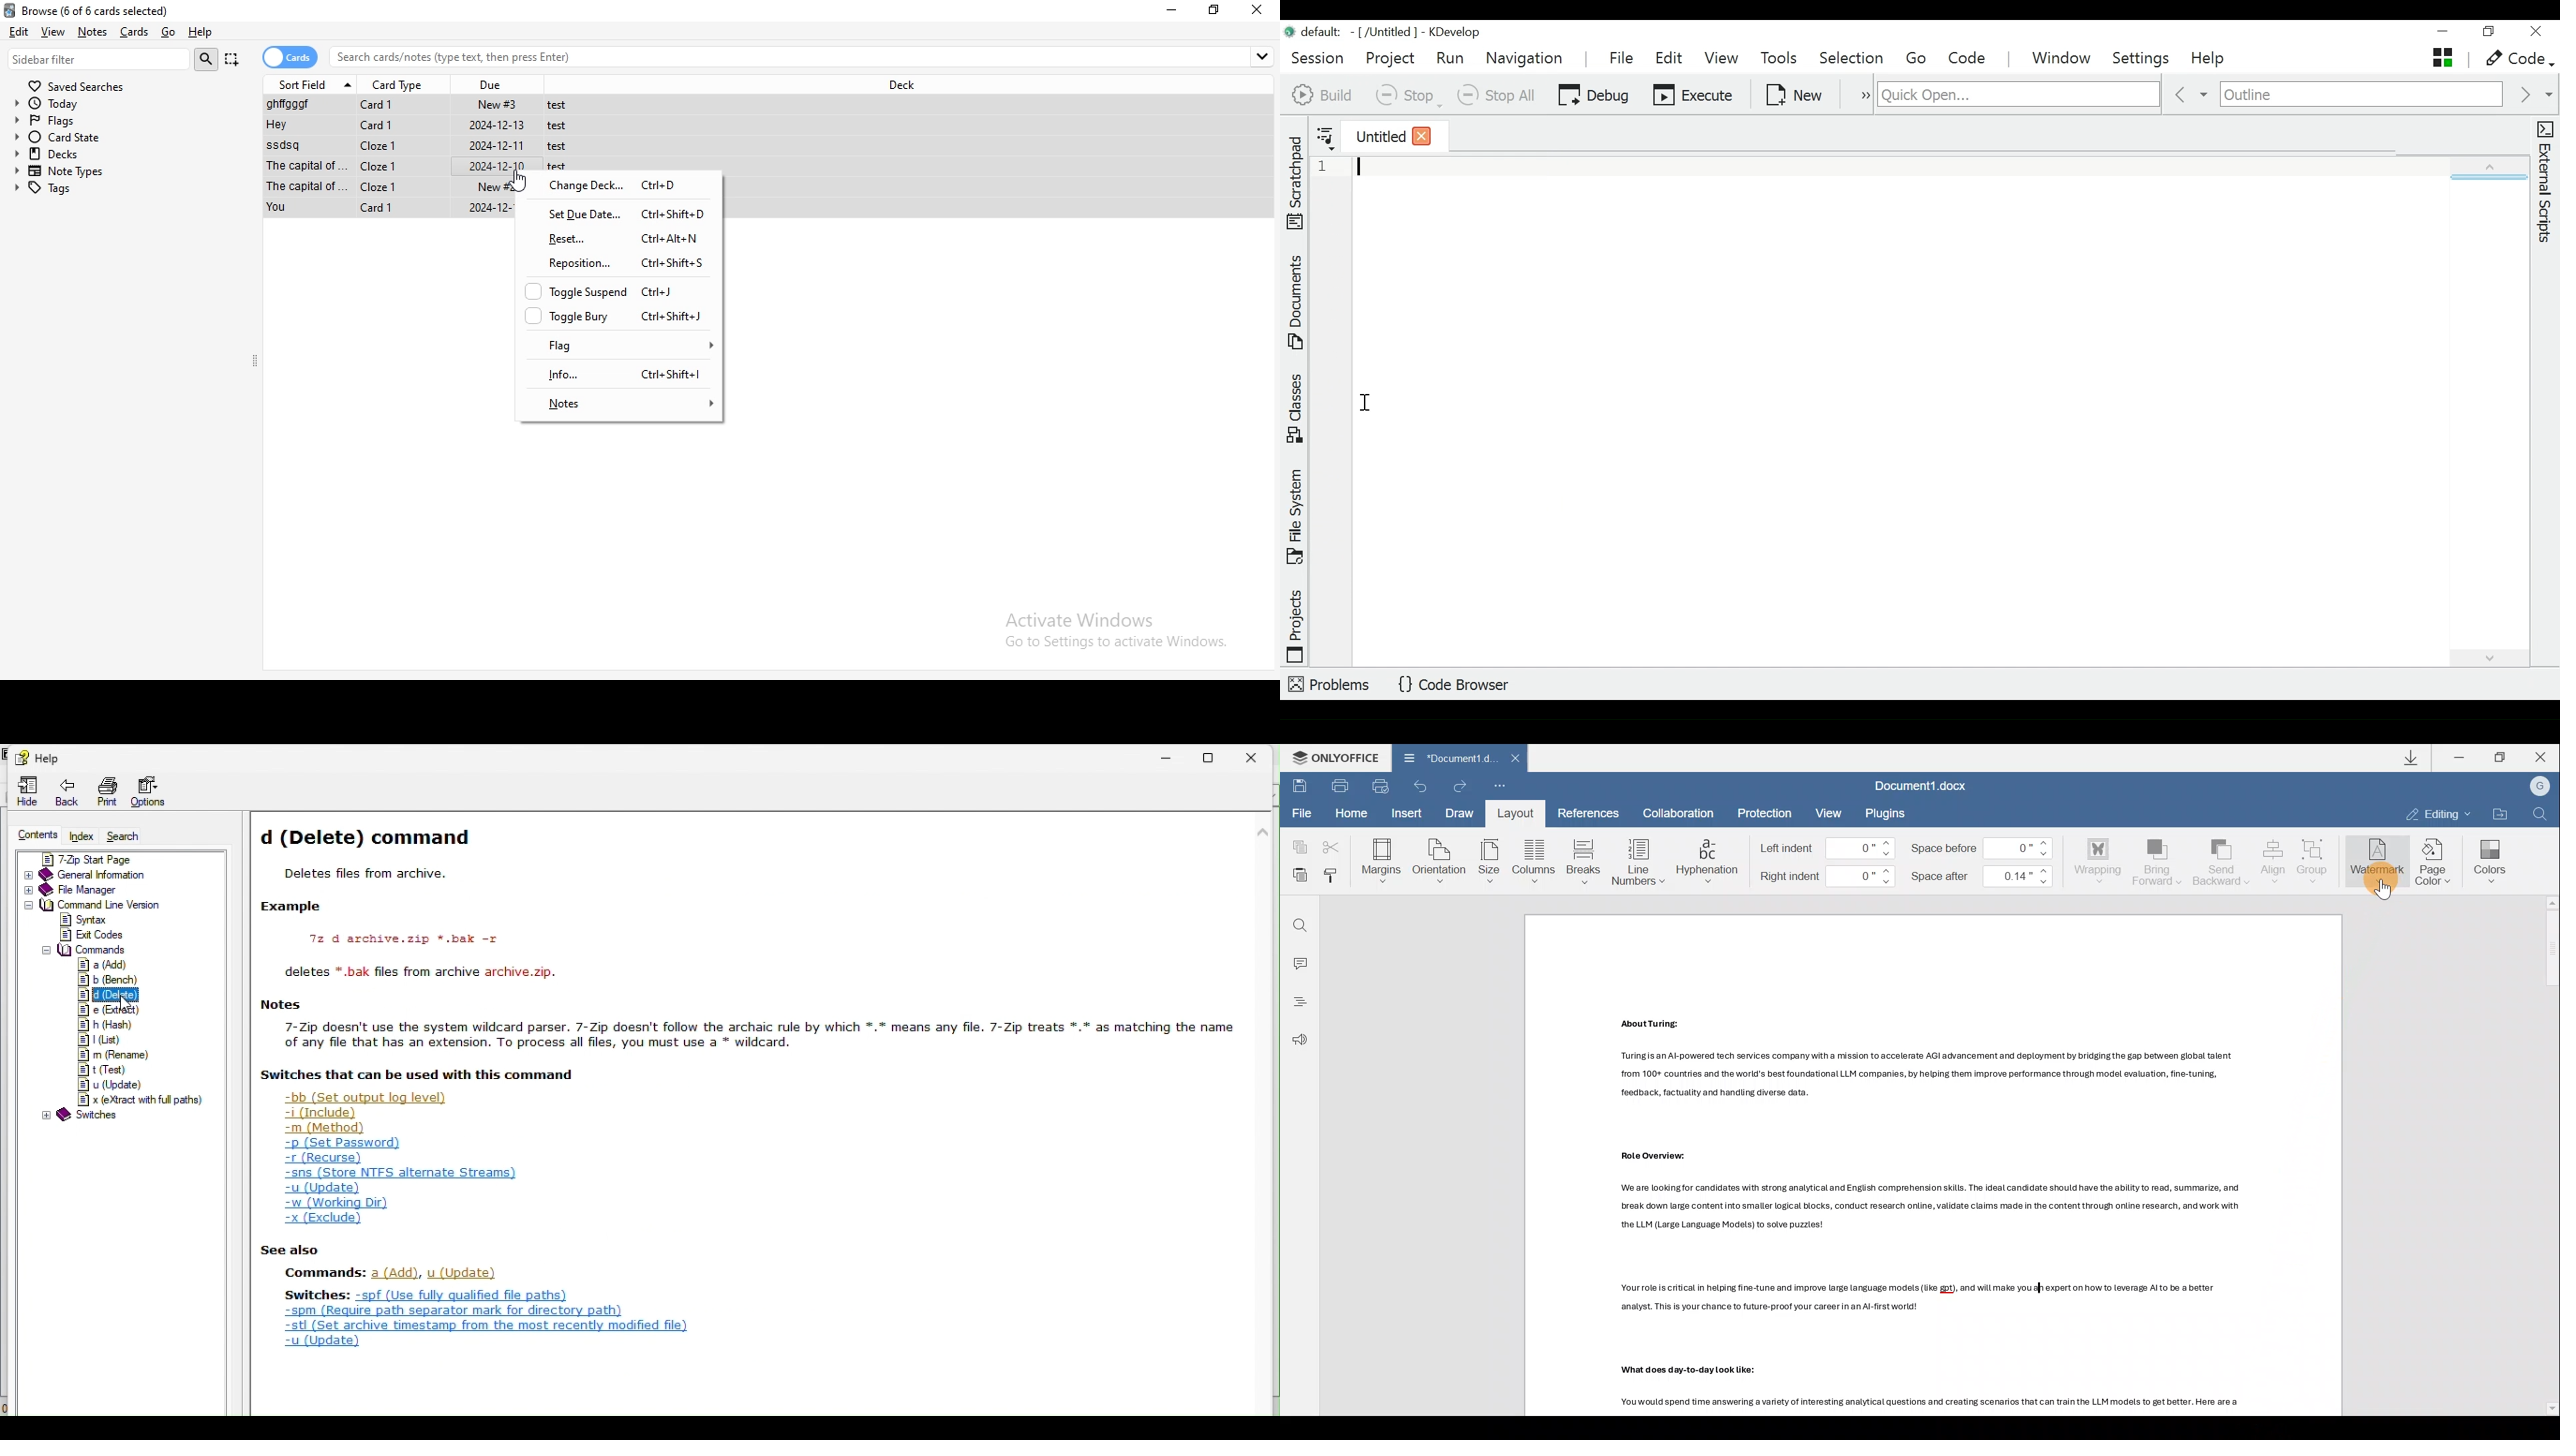 This screenshot has height=1456, width=2576. What do you see at coordinates (426, 127) in the screenshot?
I see `File` at bounding box center [426, 127].